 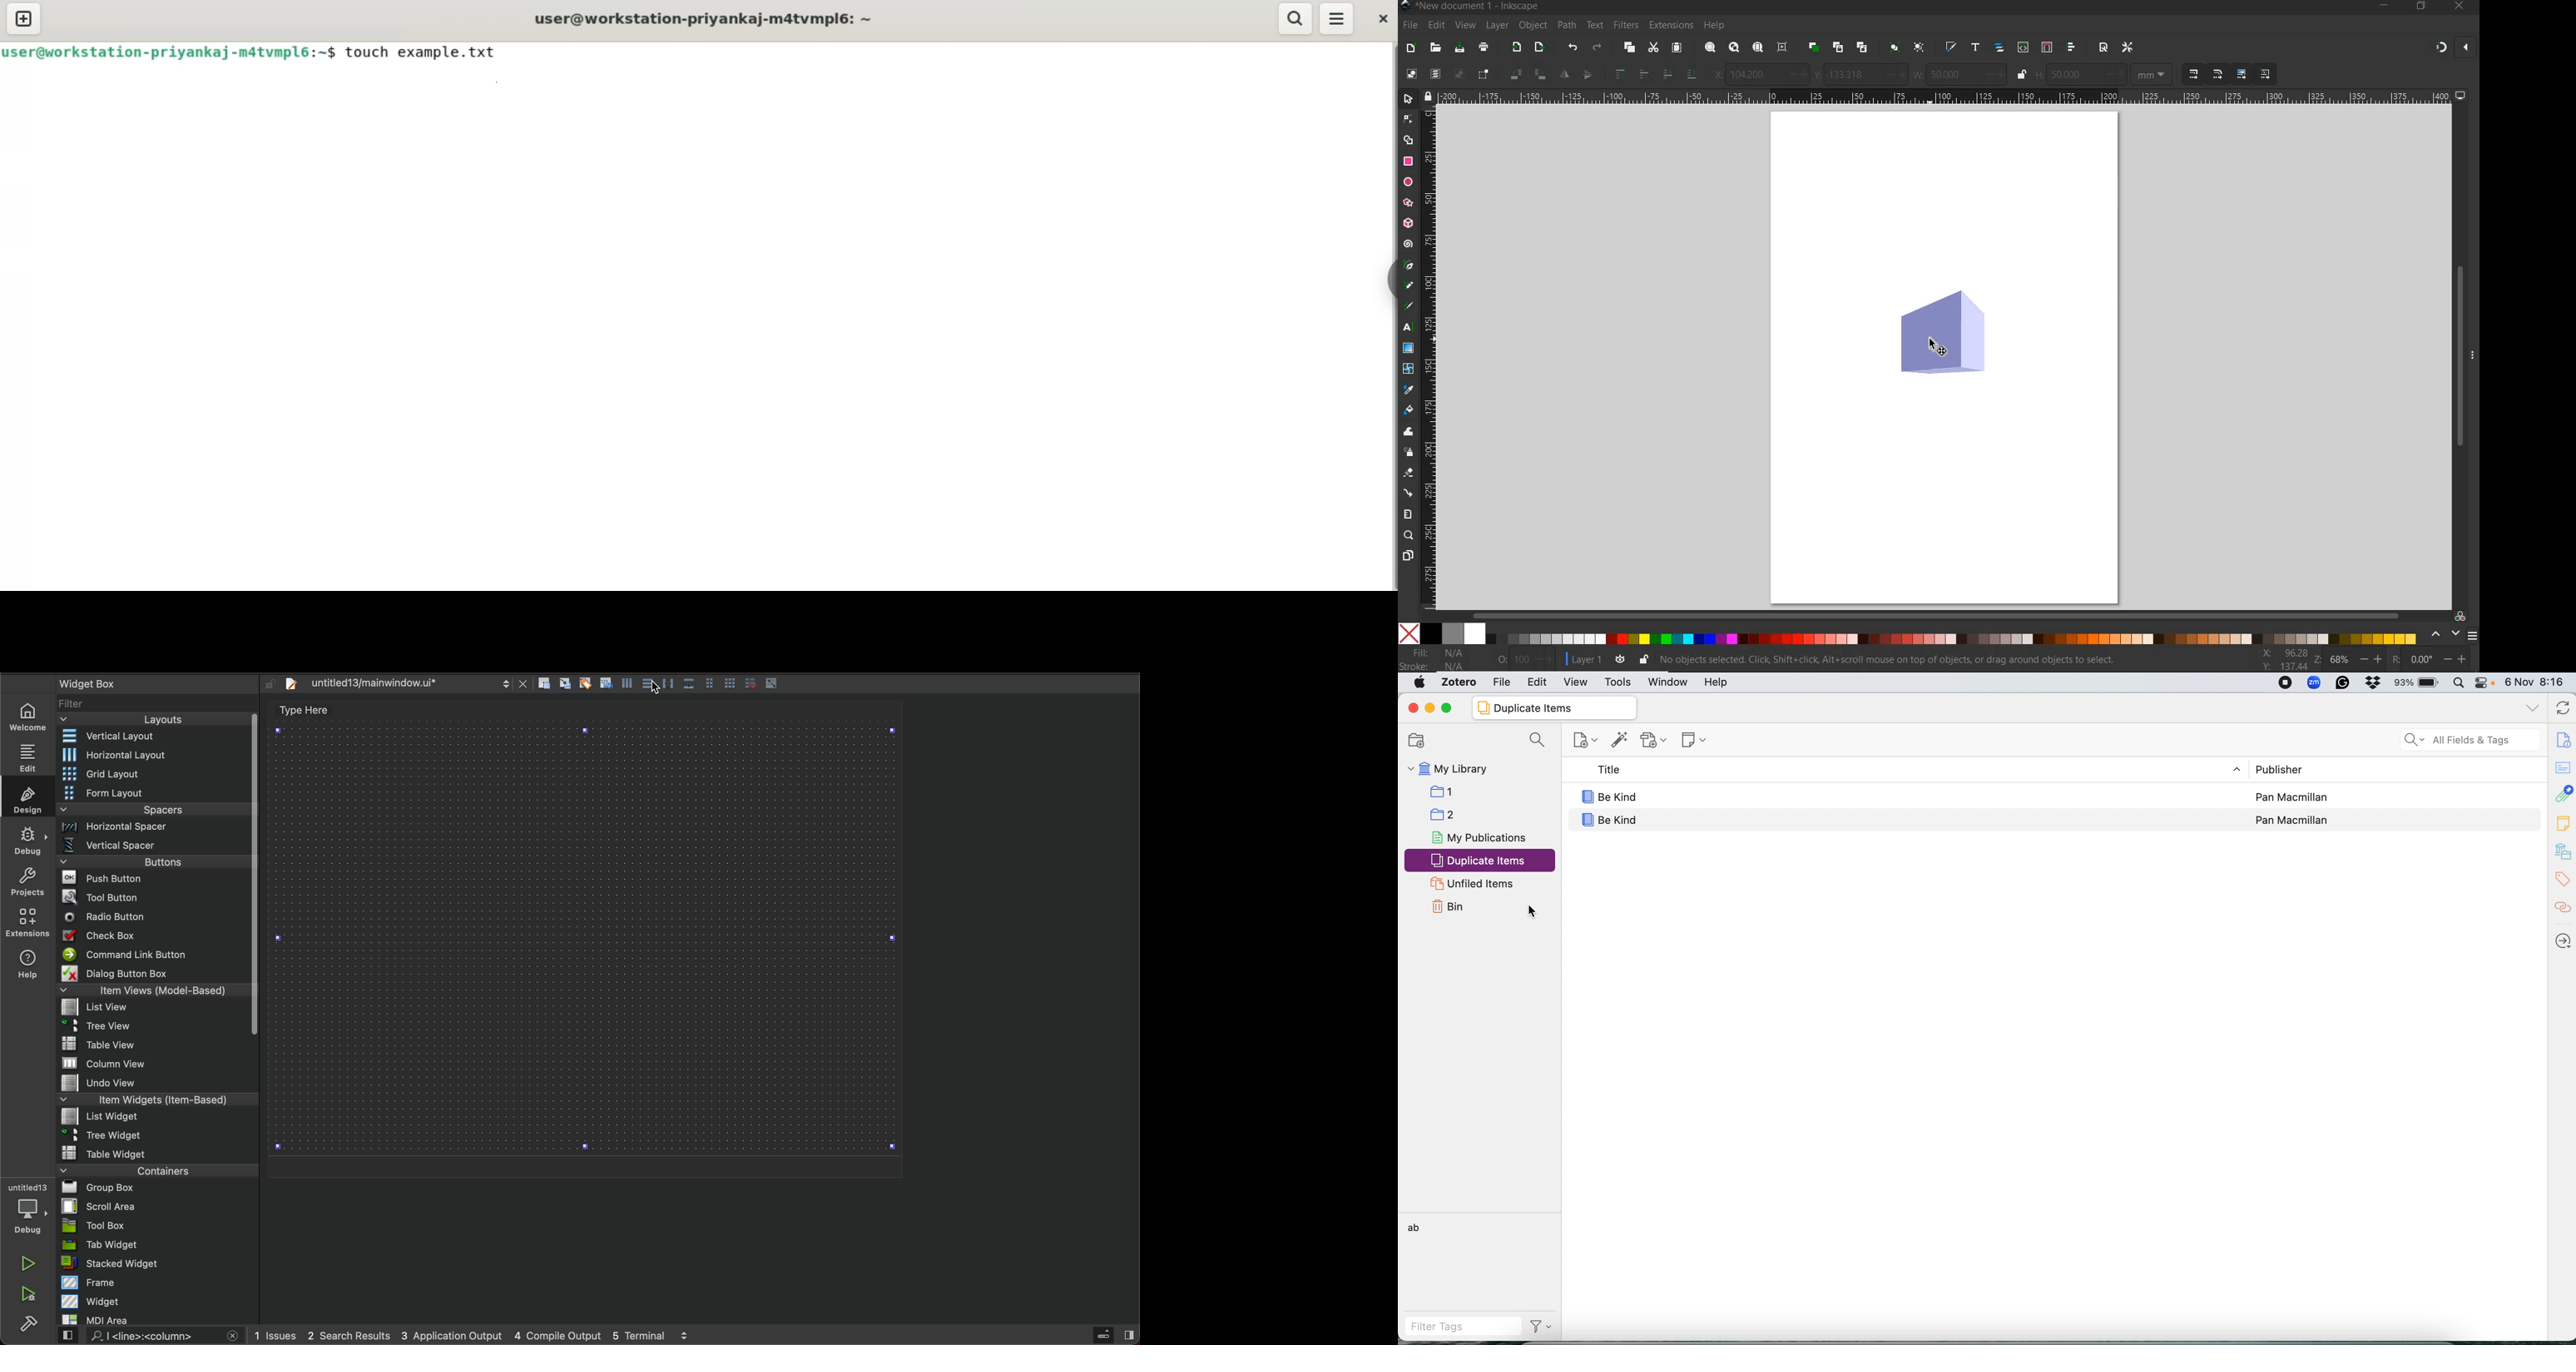 What do you see at coordinates (2487, 683) in the screenshot?
I see `control center` at bounding box center [2487, 683].